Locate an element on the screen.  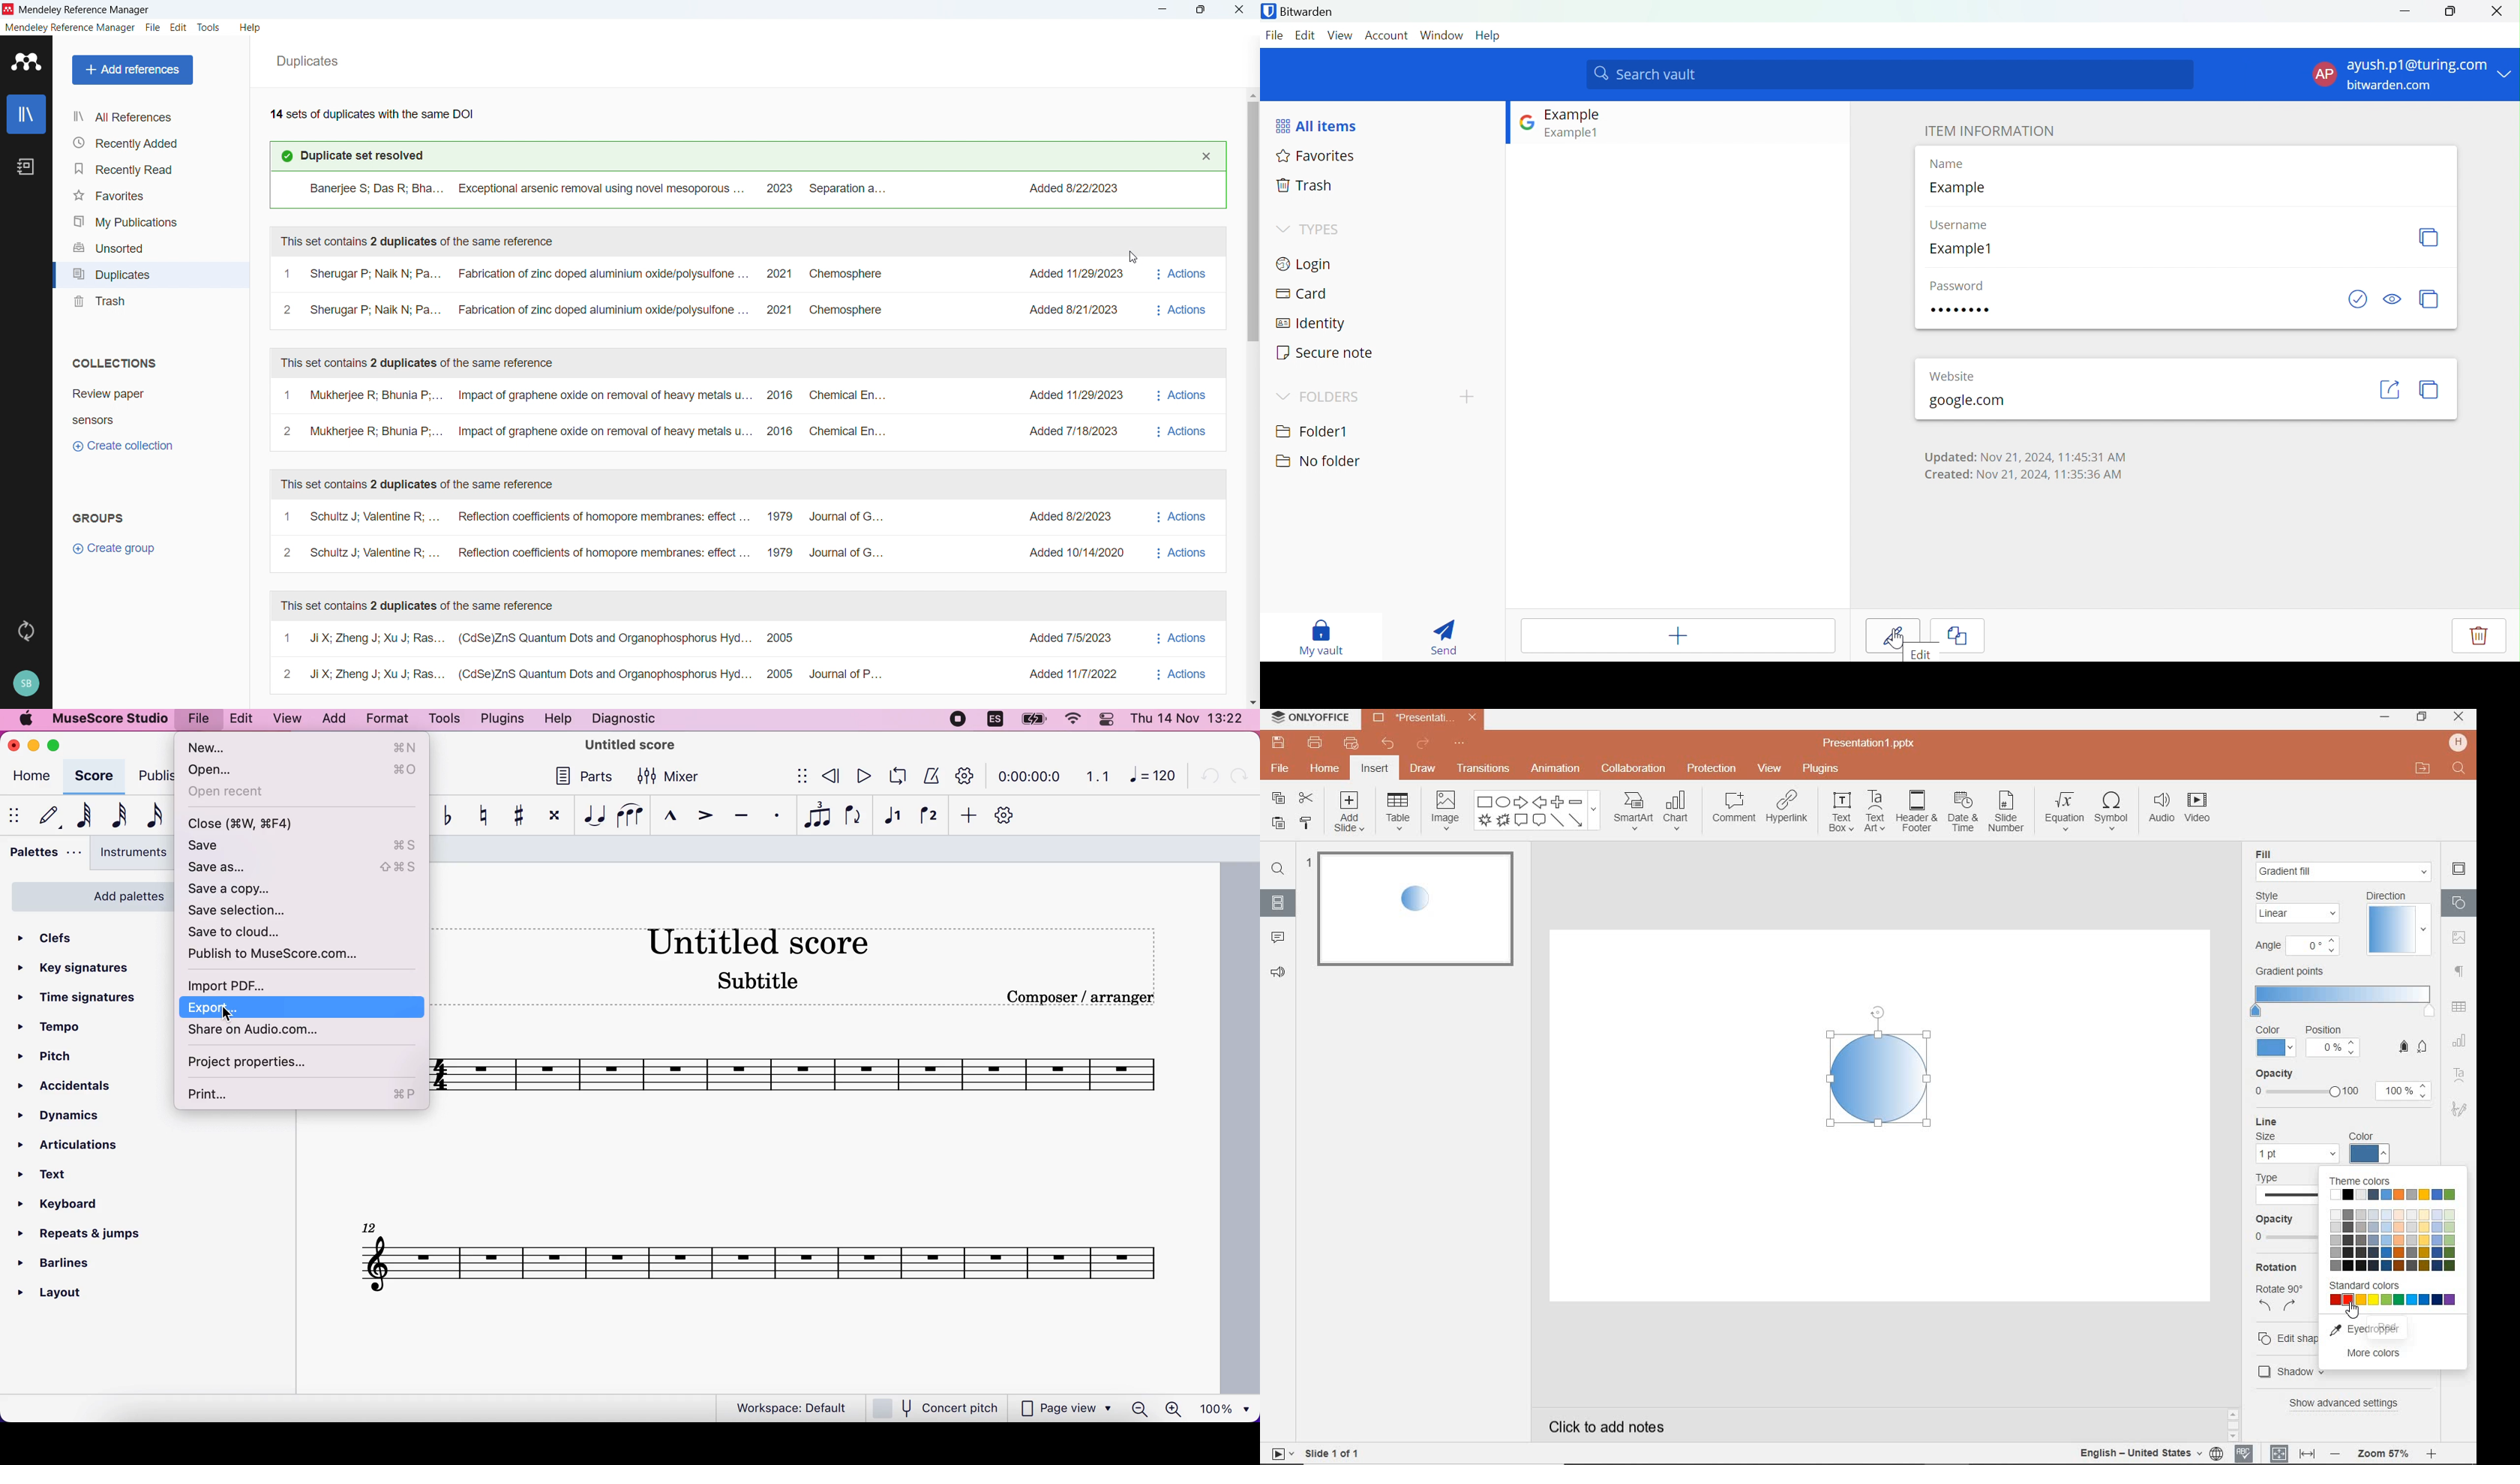
google.com is located at coordinates (1966, 401).